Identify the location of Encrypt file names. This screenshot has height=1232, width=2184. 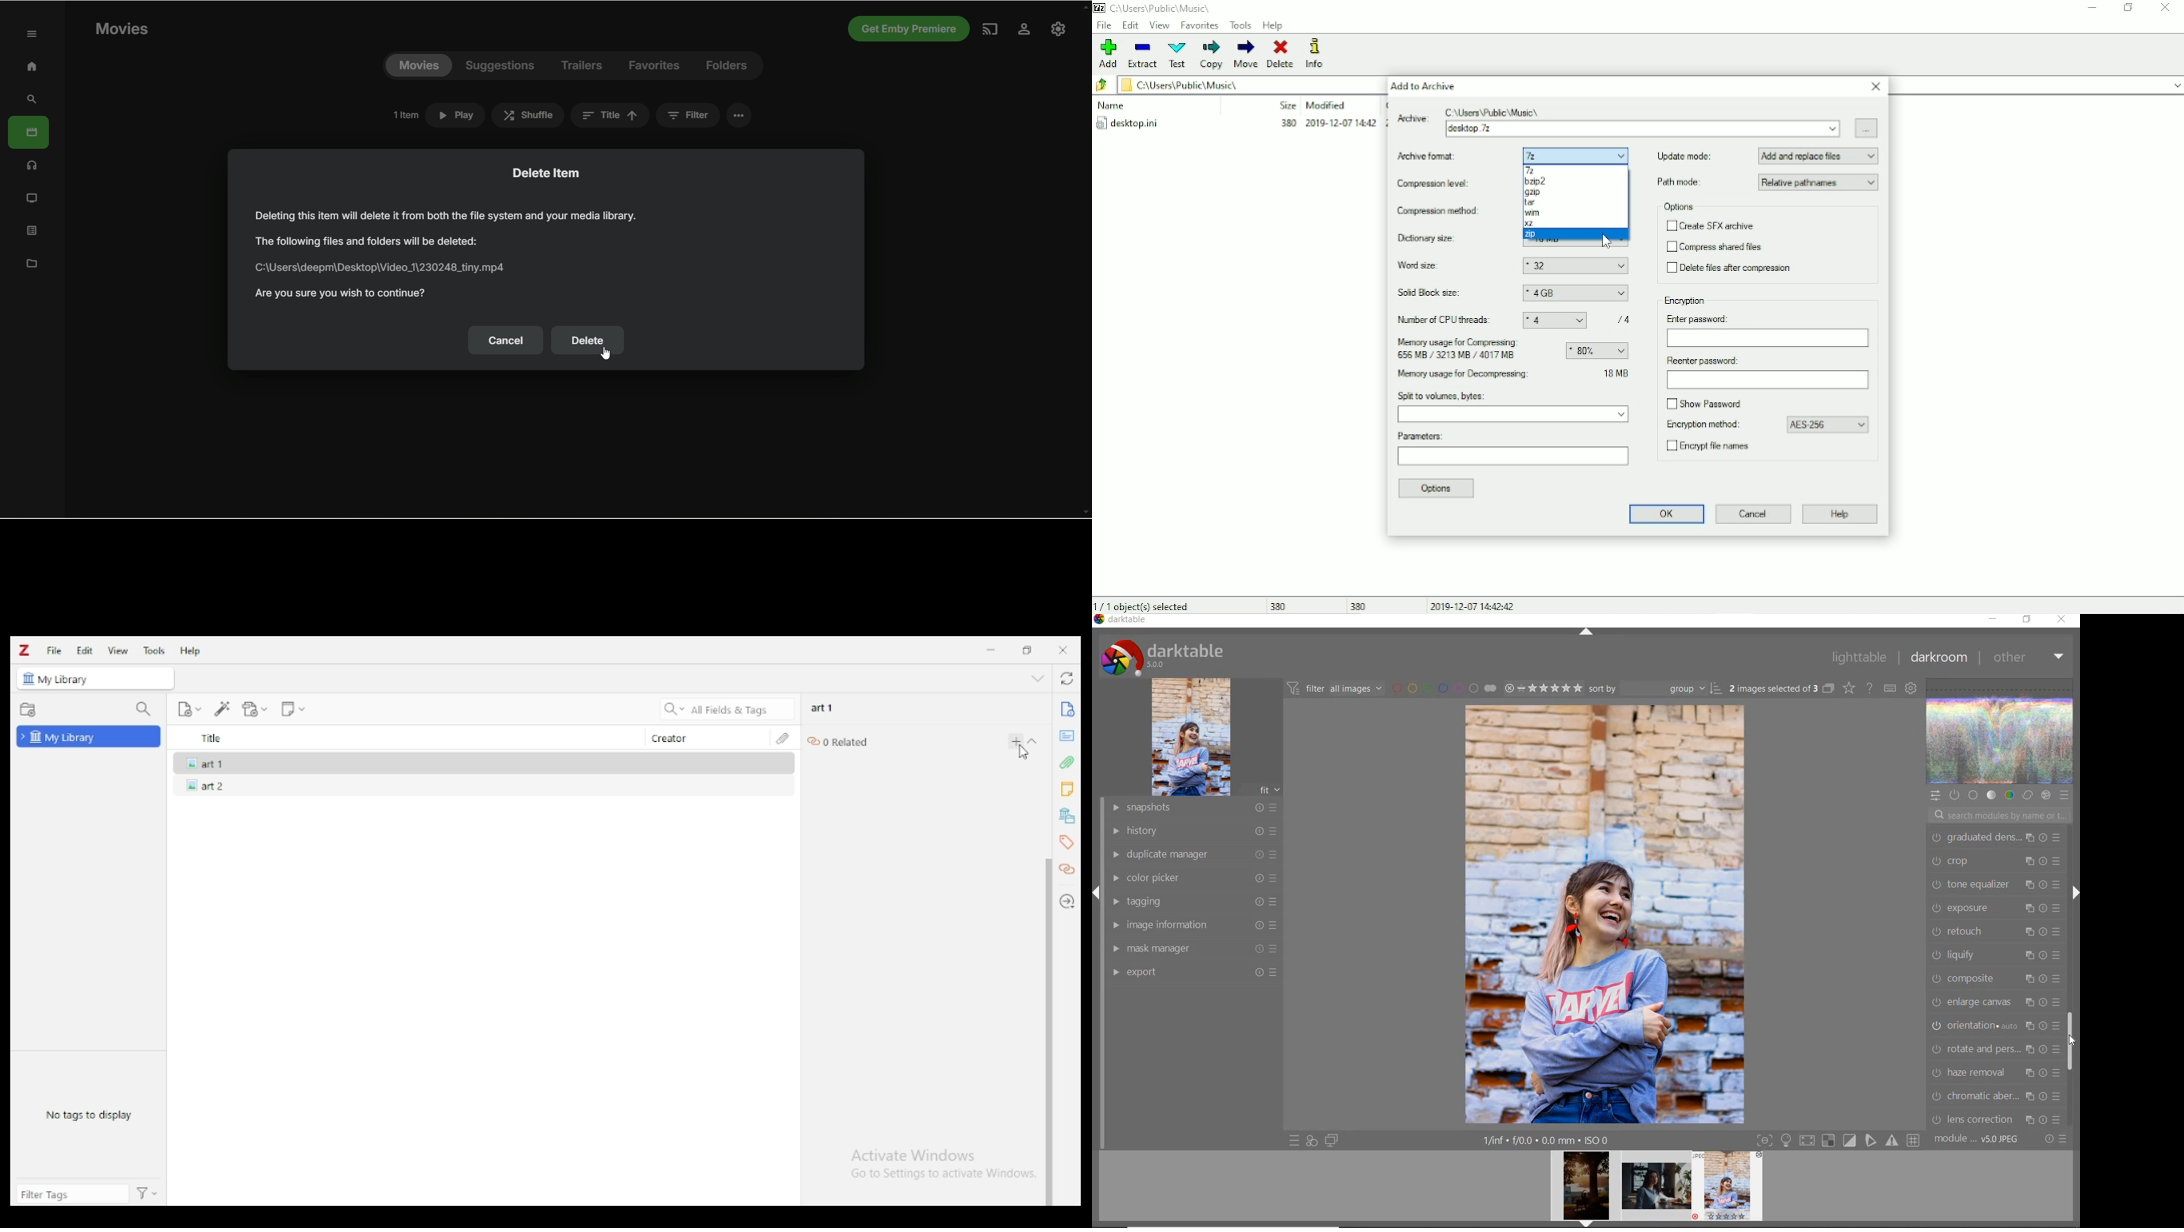
(1715, 448).